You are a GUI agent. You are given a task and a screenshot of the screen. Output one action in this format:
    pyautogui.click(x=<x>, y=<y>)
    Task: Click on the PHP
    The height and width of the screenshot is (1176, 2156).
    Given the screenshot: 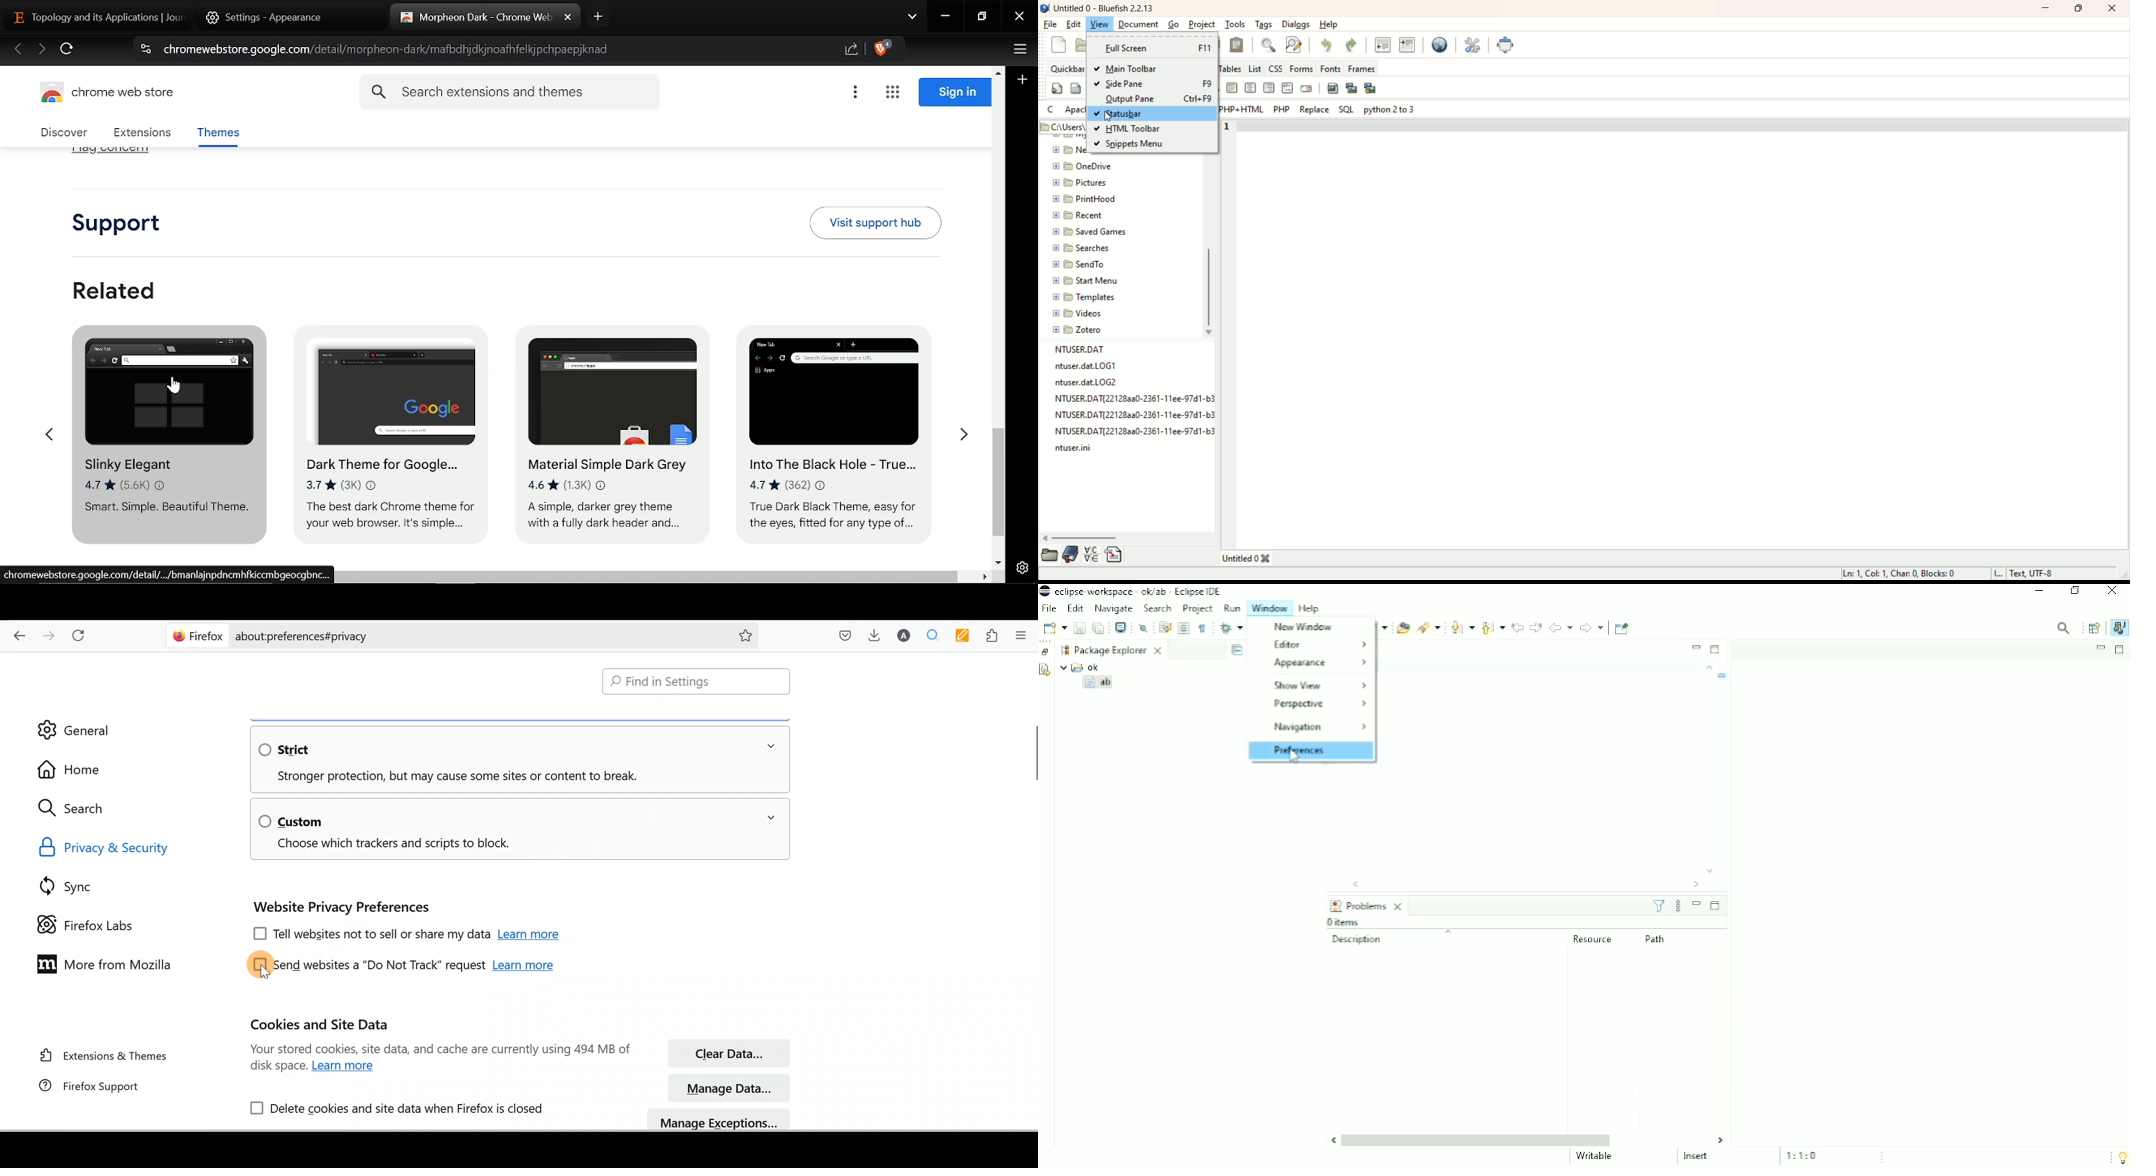 What is the action you would take?
    pyautogui.click(x=1281, y=109)
    